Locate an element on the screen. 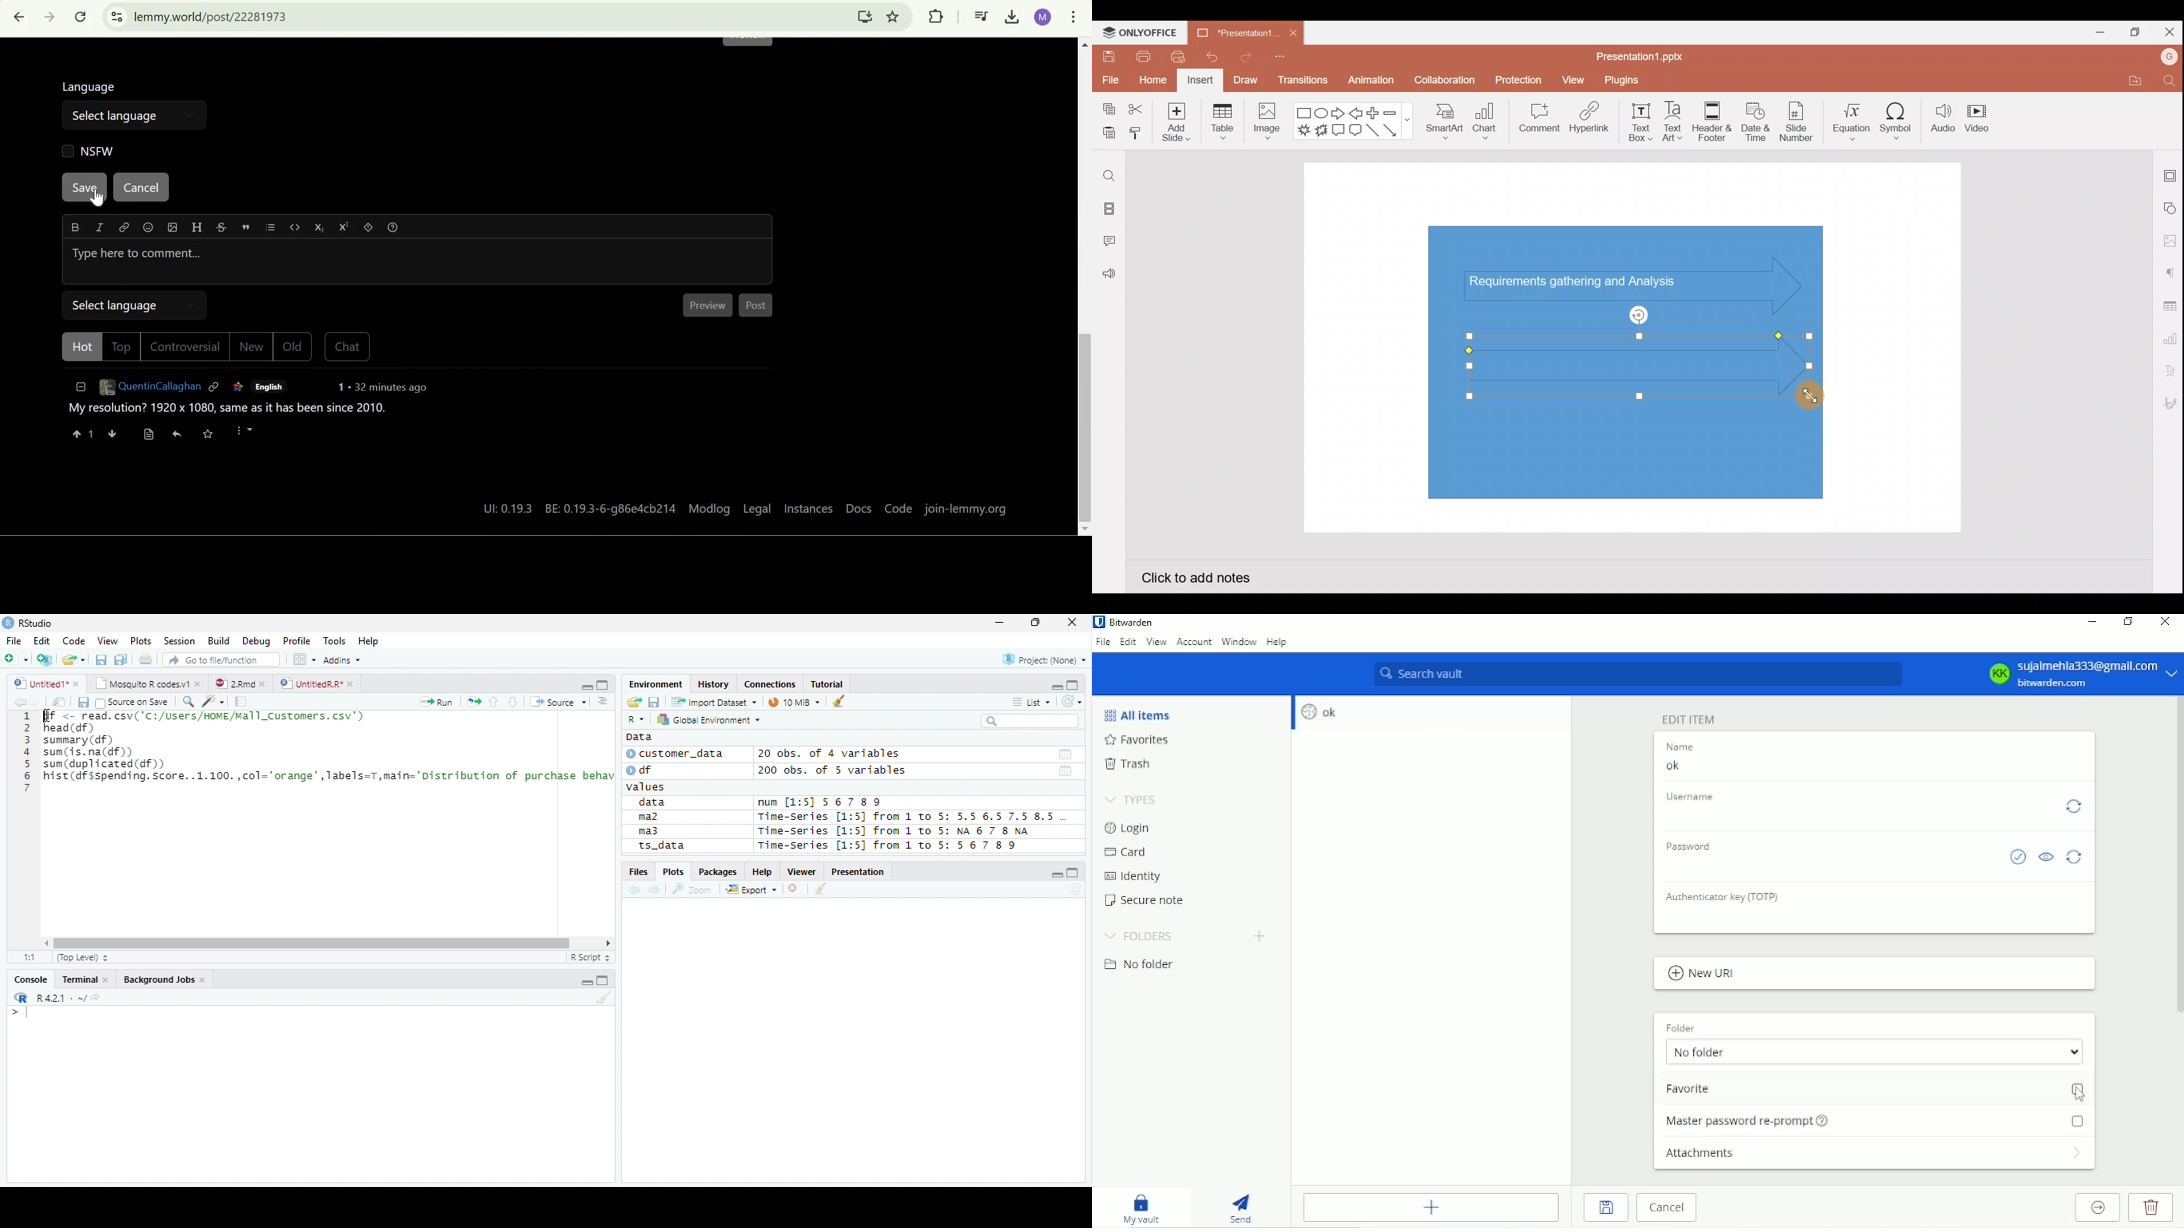 The width and height of the screenshot is (2184, 1232). Video is located at coordinates (1979, 116).